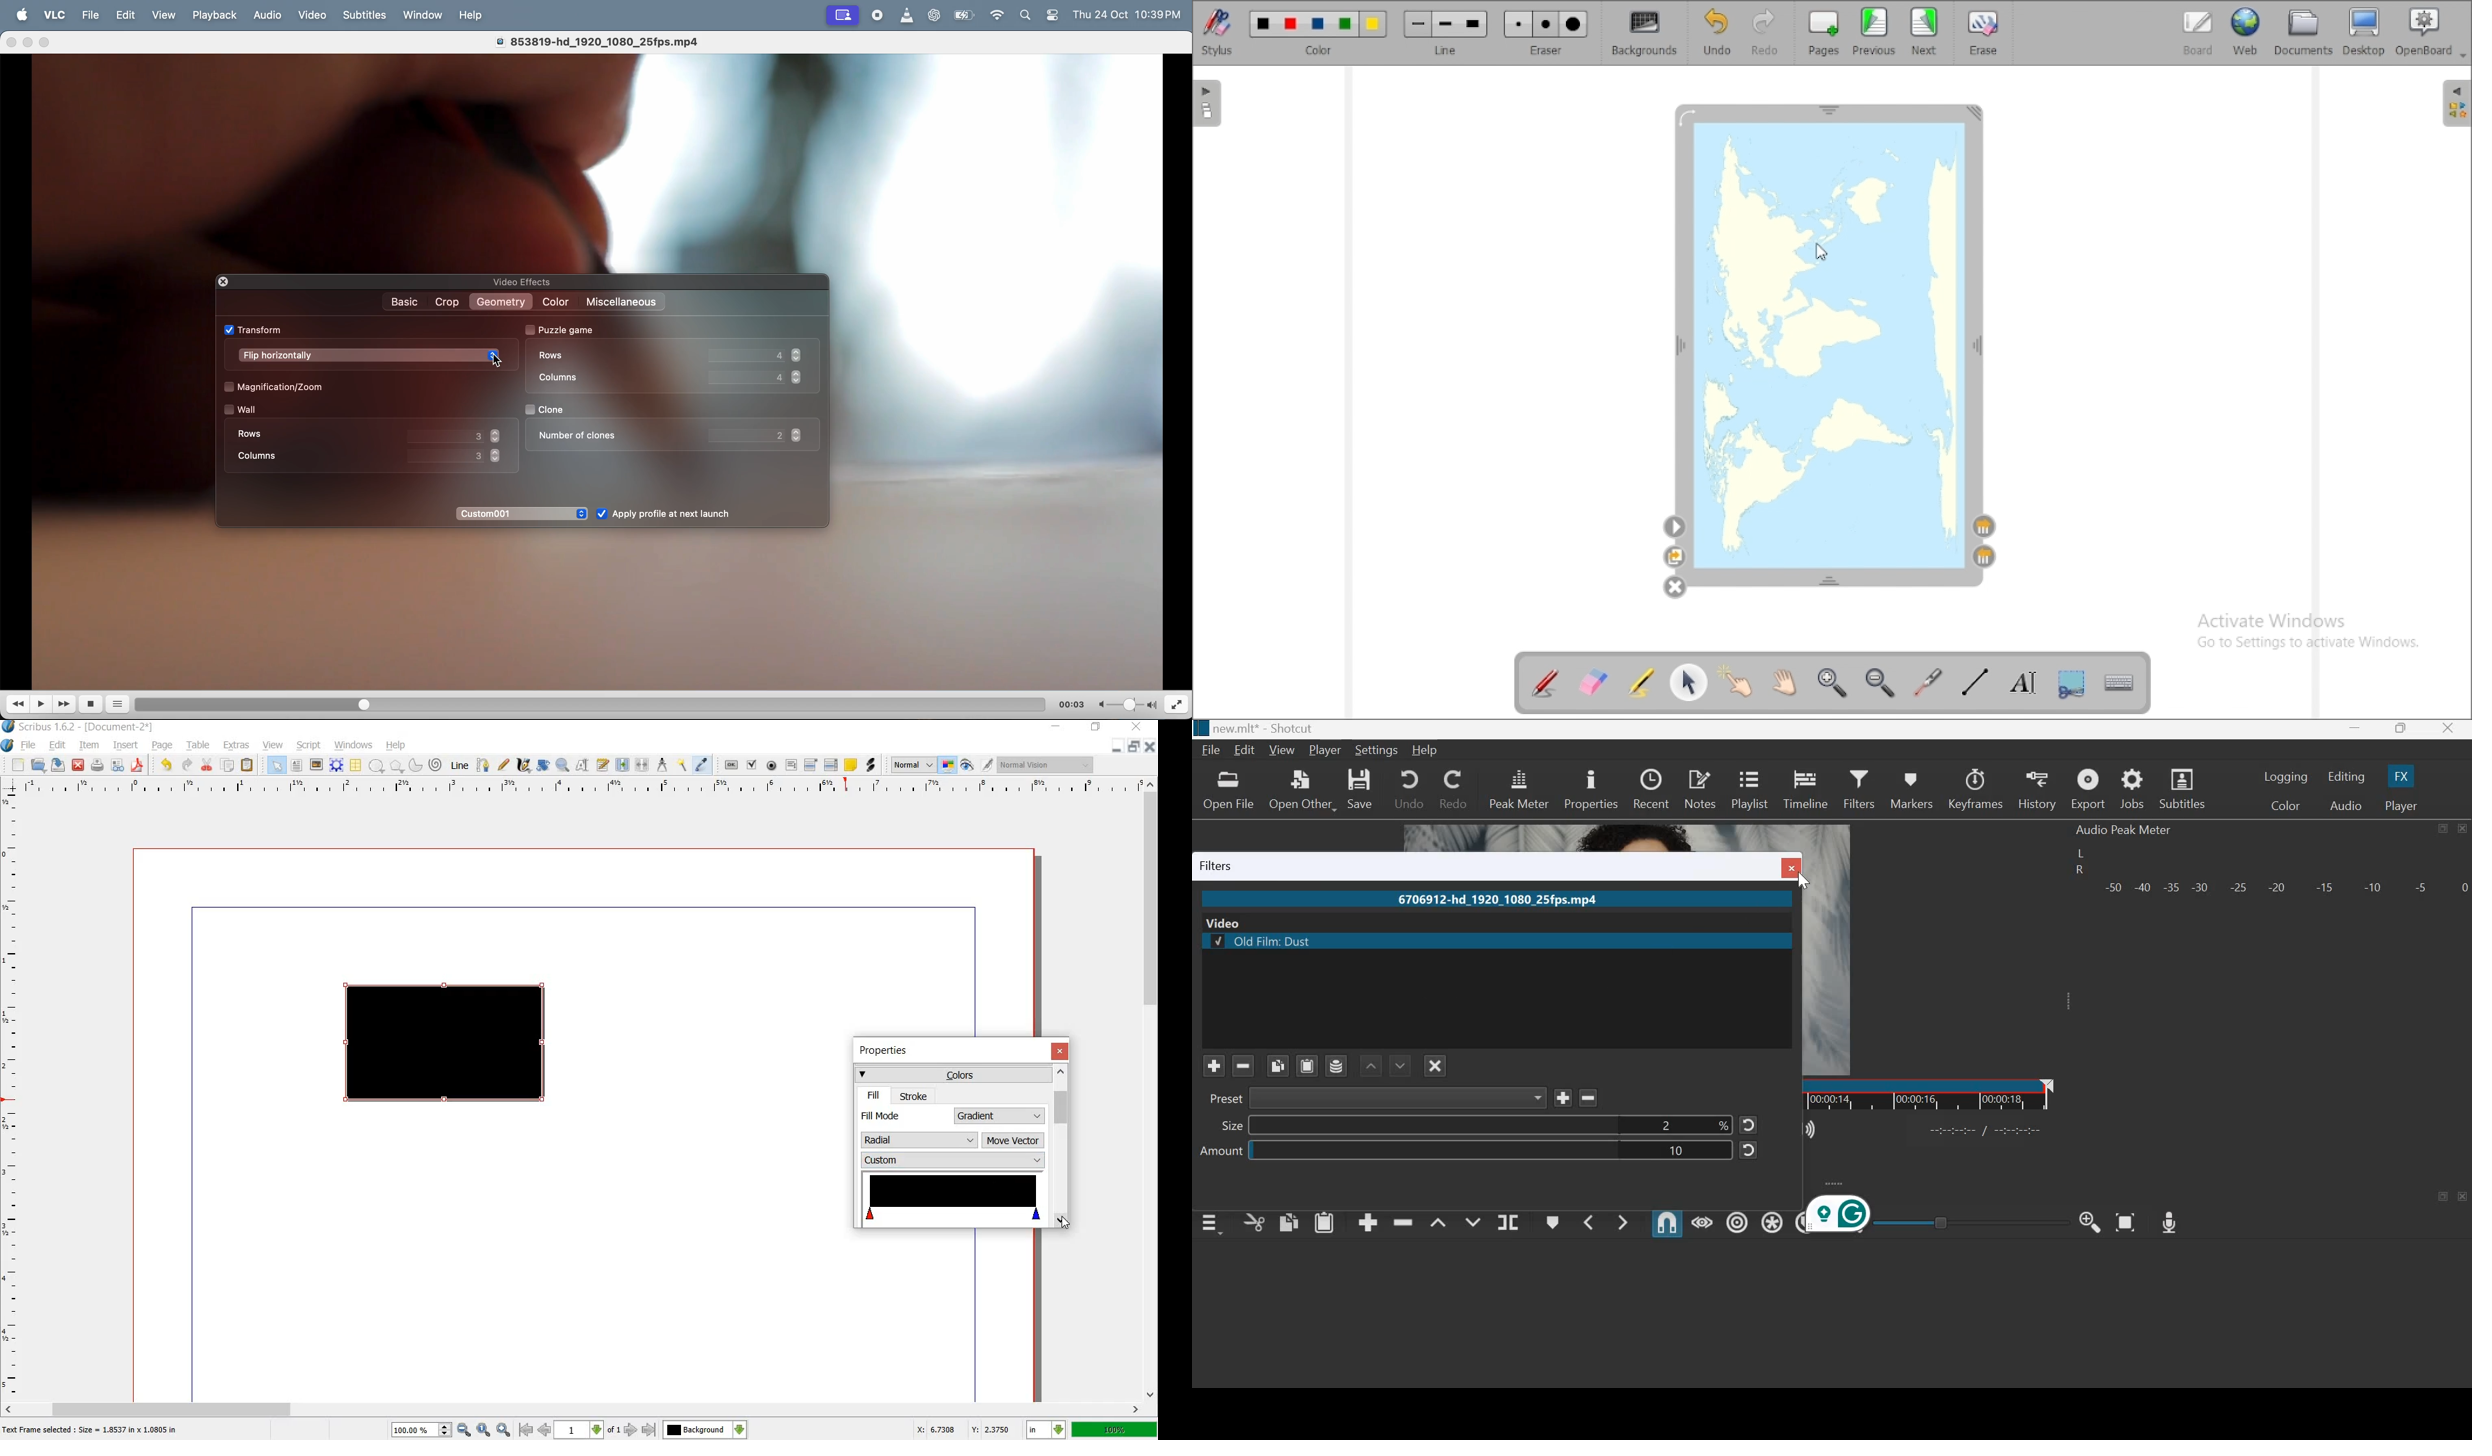 The width and height of the screenshot is (2492, 1456). What do you see at coordinates (446, 1430) in the screenshot?
I see `Increase or decrease zoom value` at bounding box center [446, 1430].